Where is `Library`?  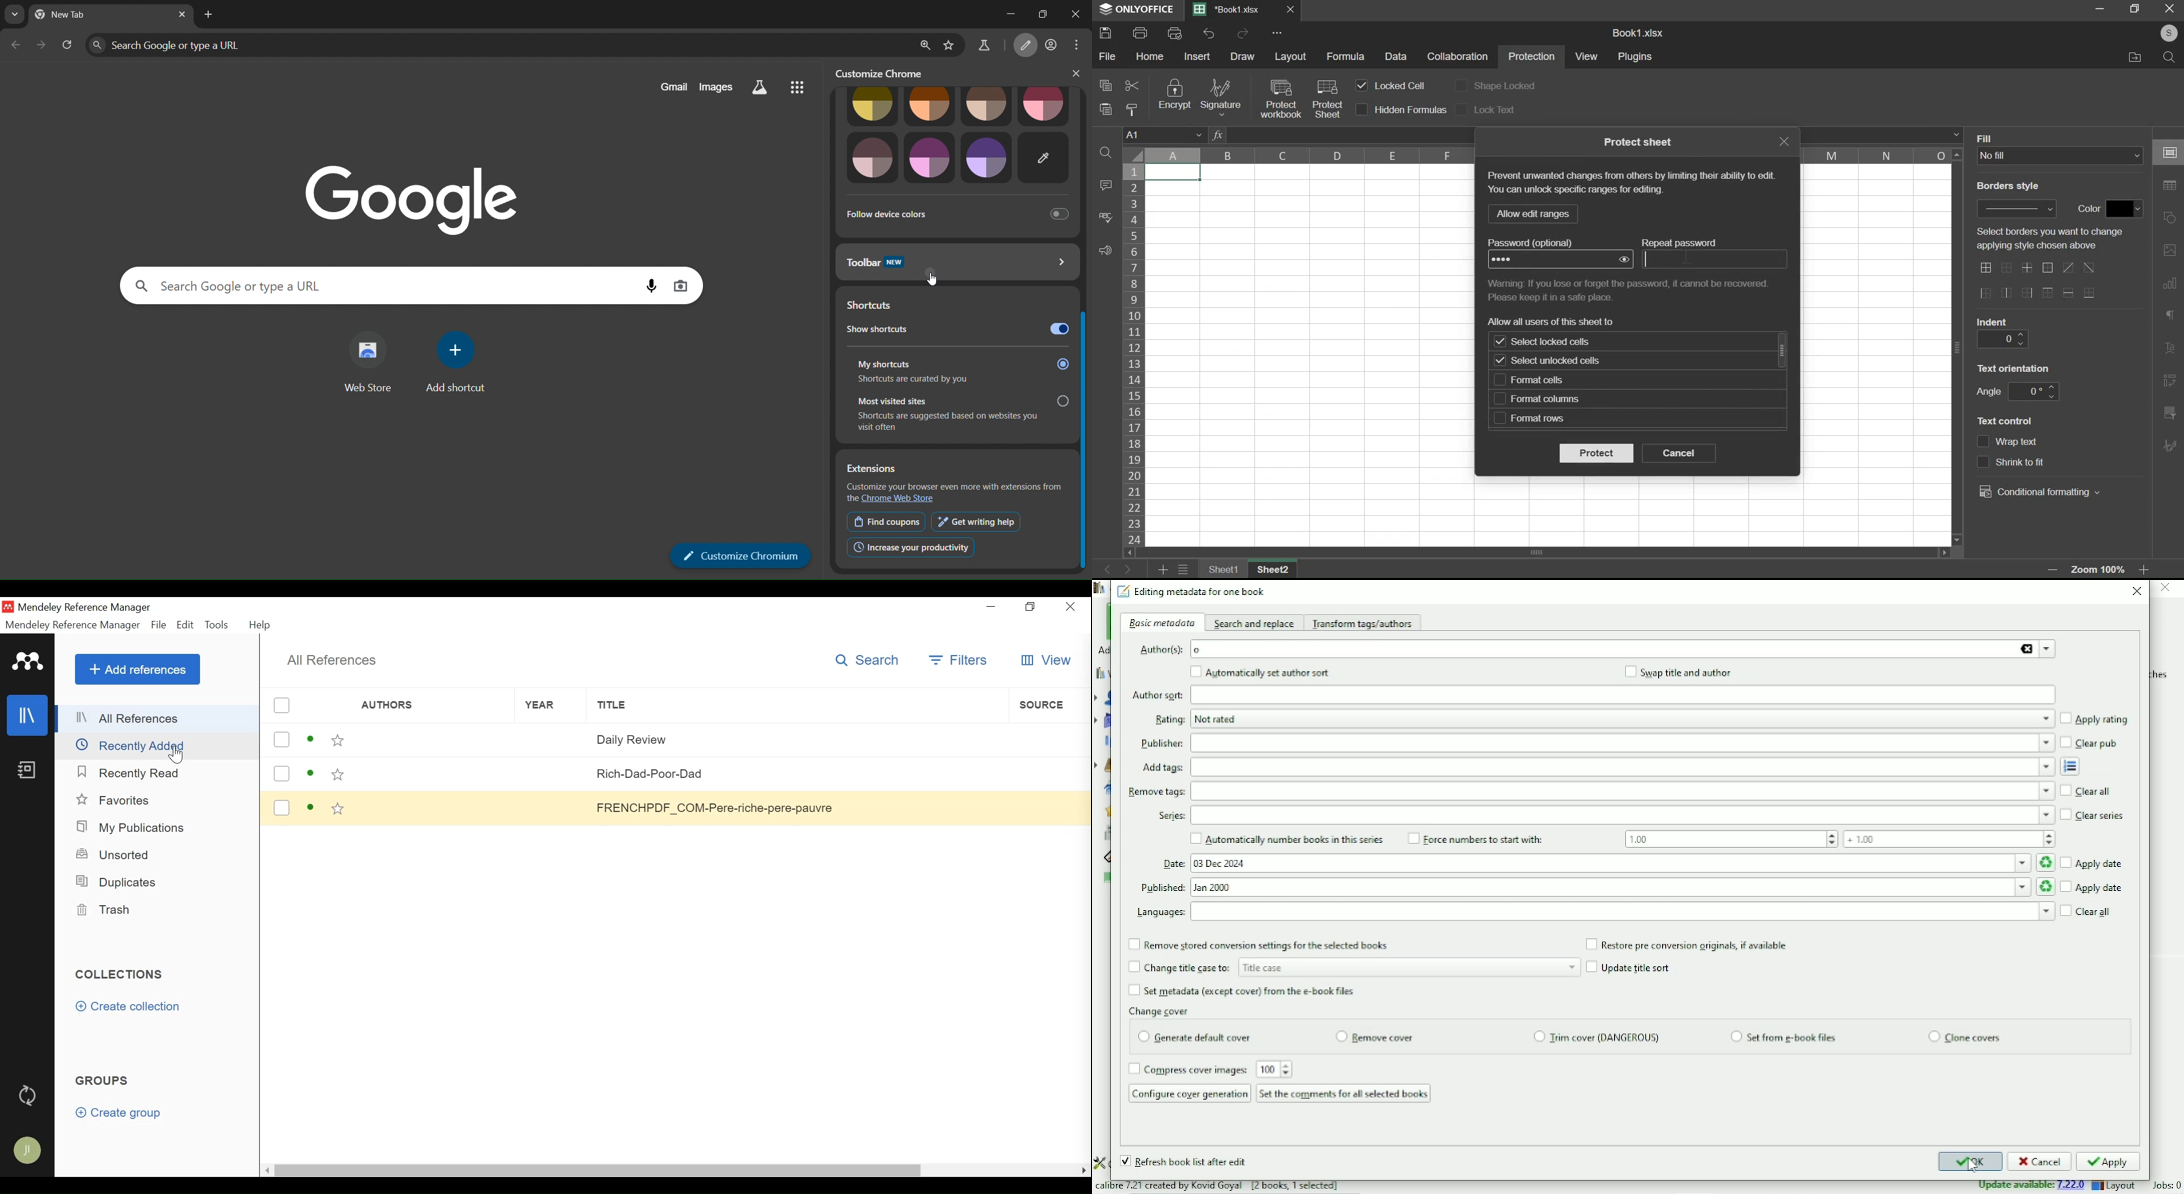 Library is located at coordinates (28, 715).